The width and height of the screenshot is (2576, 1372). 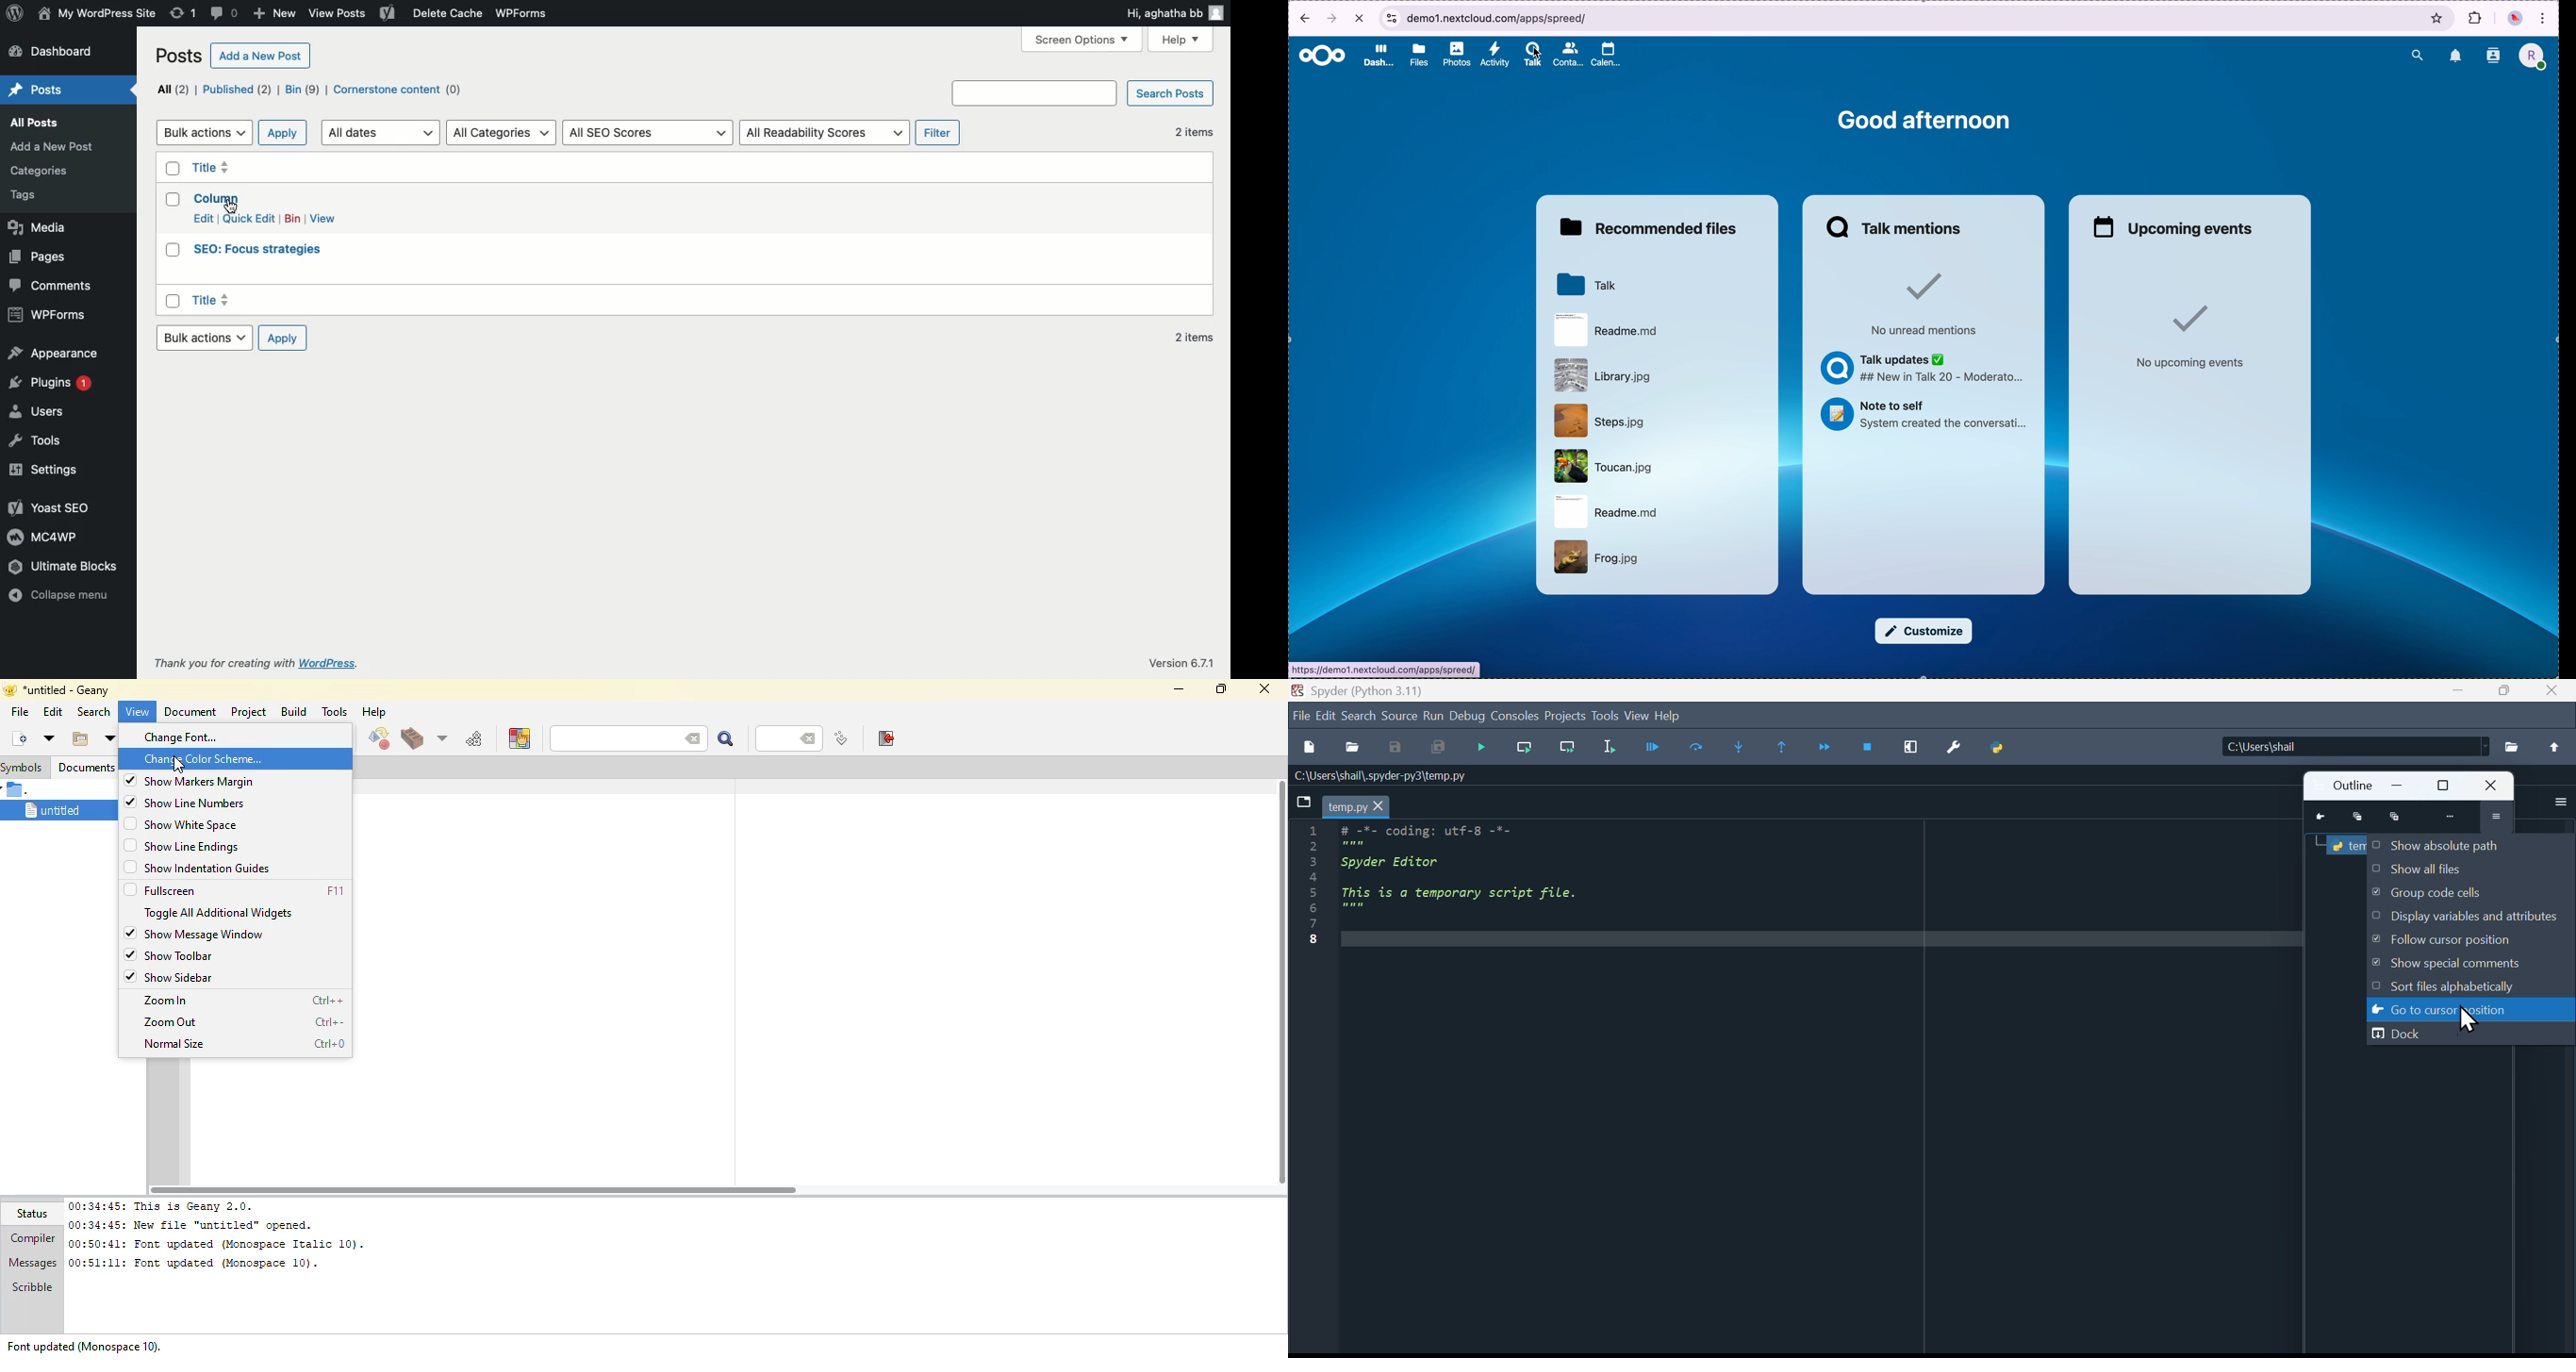 What do you see at coordinates (1739, 747) in the screenshot?
I see `Step in to function` at bounding box center [1739, 747].